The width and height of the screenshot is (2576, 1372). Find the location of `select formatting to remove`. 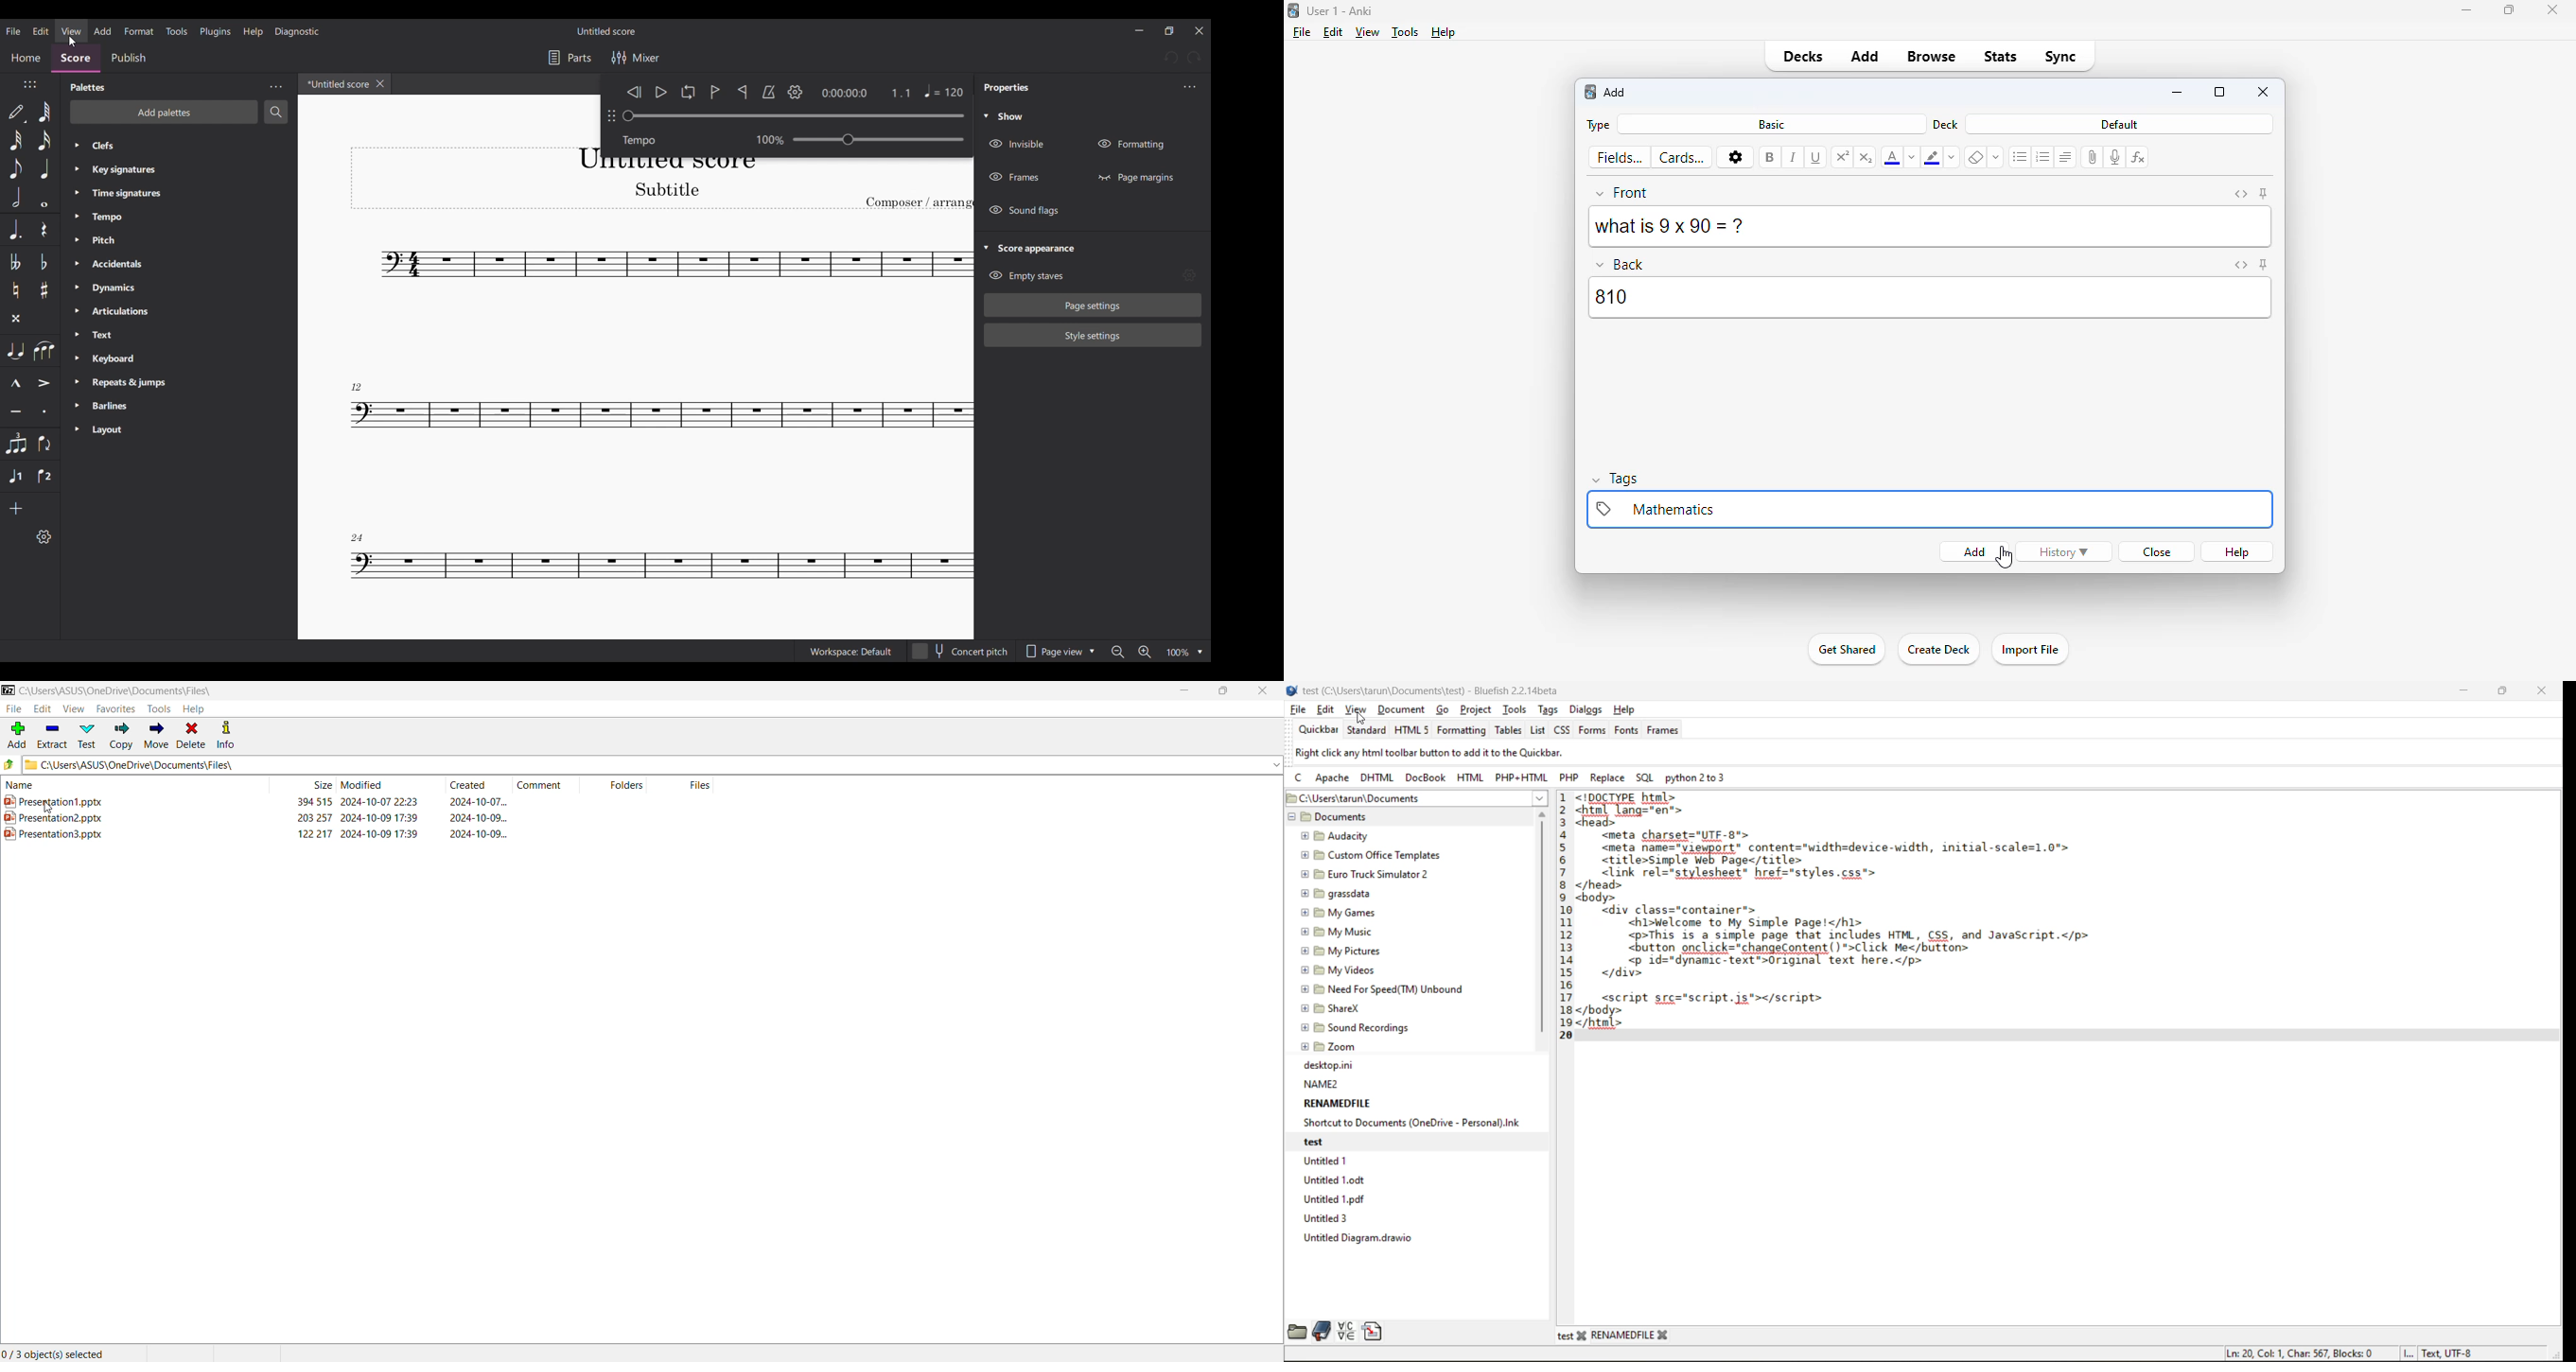

select formatting to remove is located at coordinates (1996, 158).